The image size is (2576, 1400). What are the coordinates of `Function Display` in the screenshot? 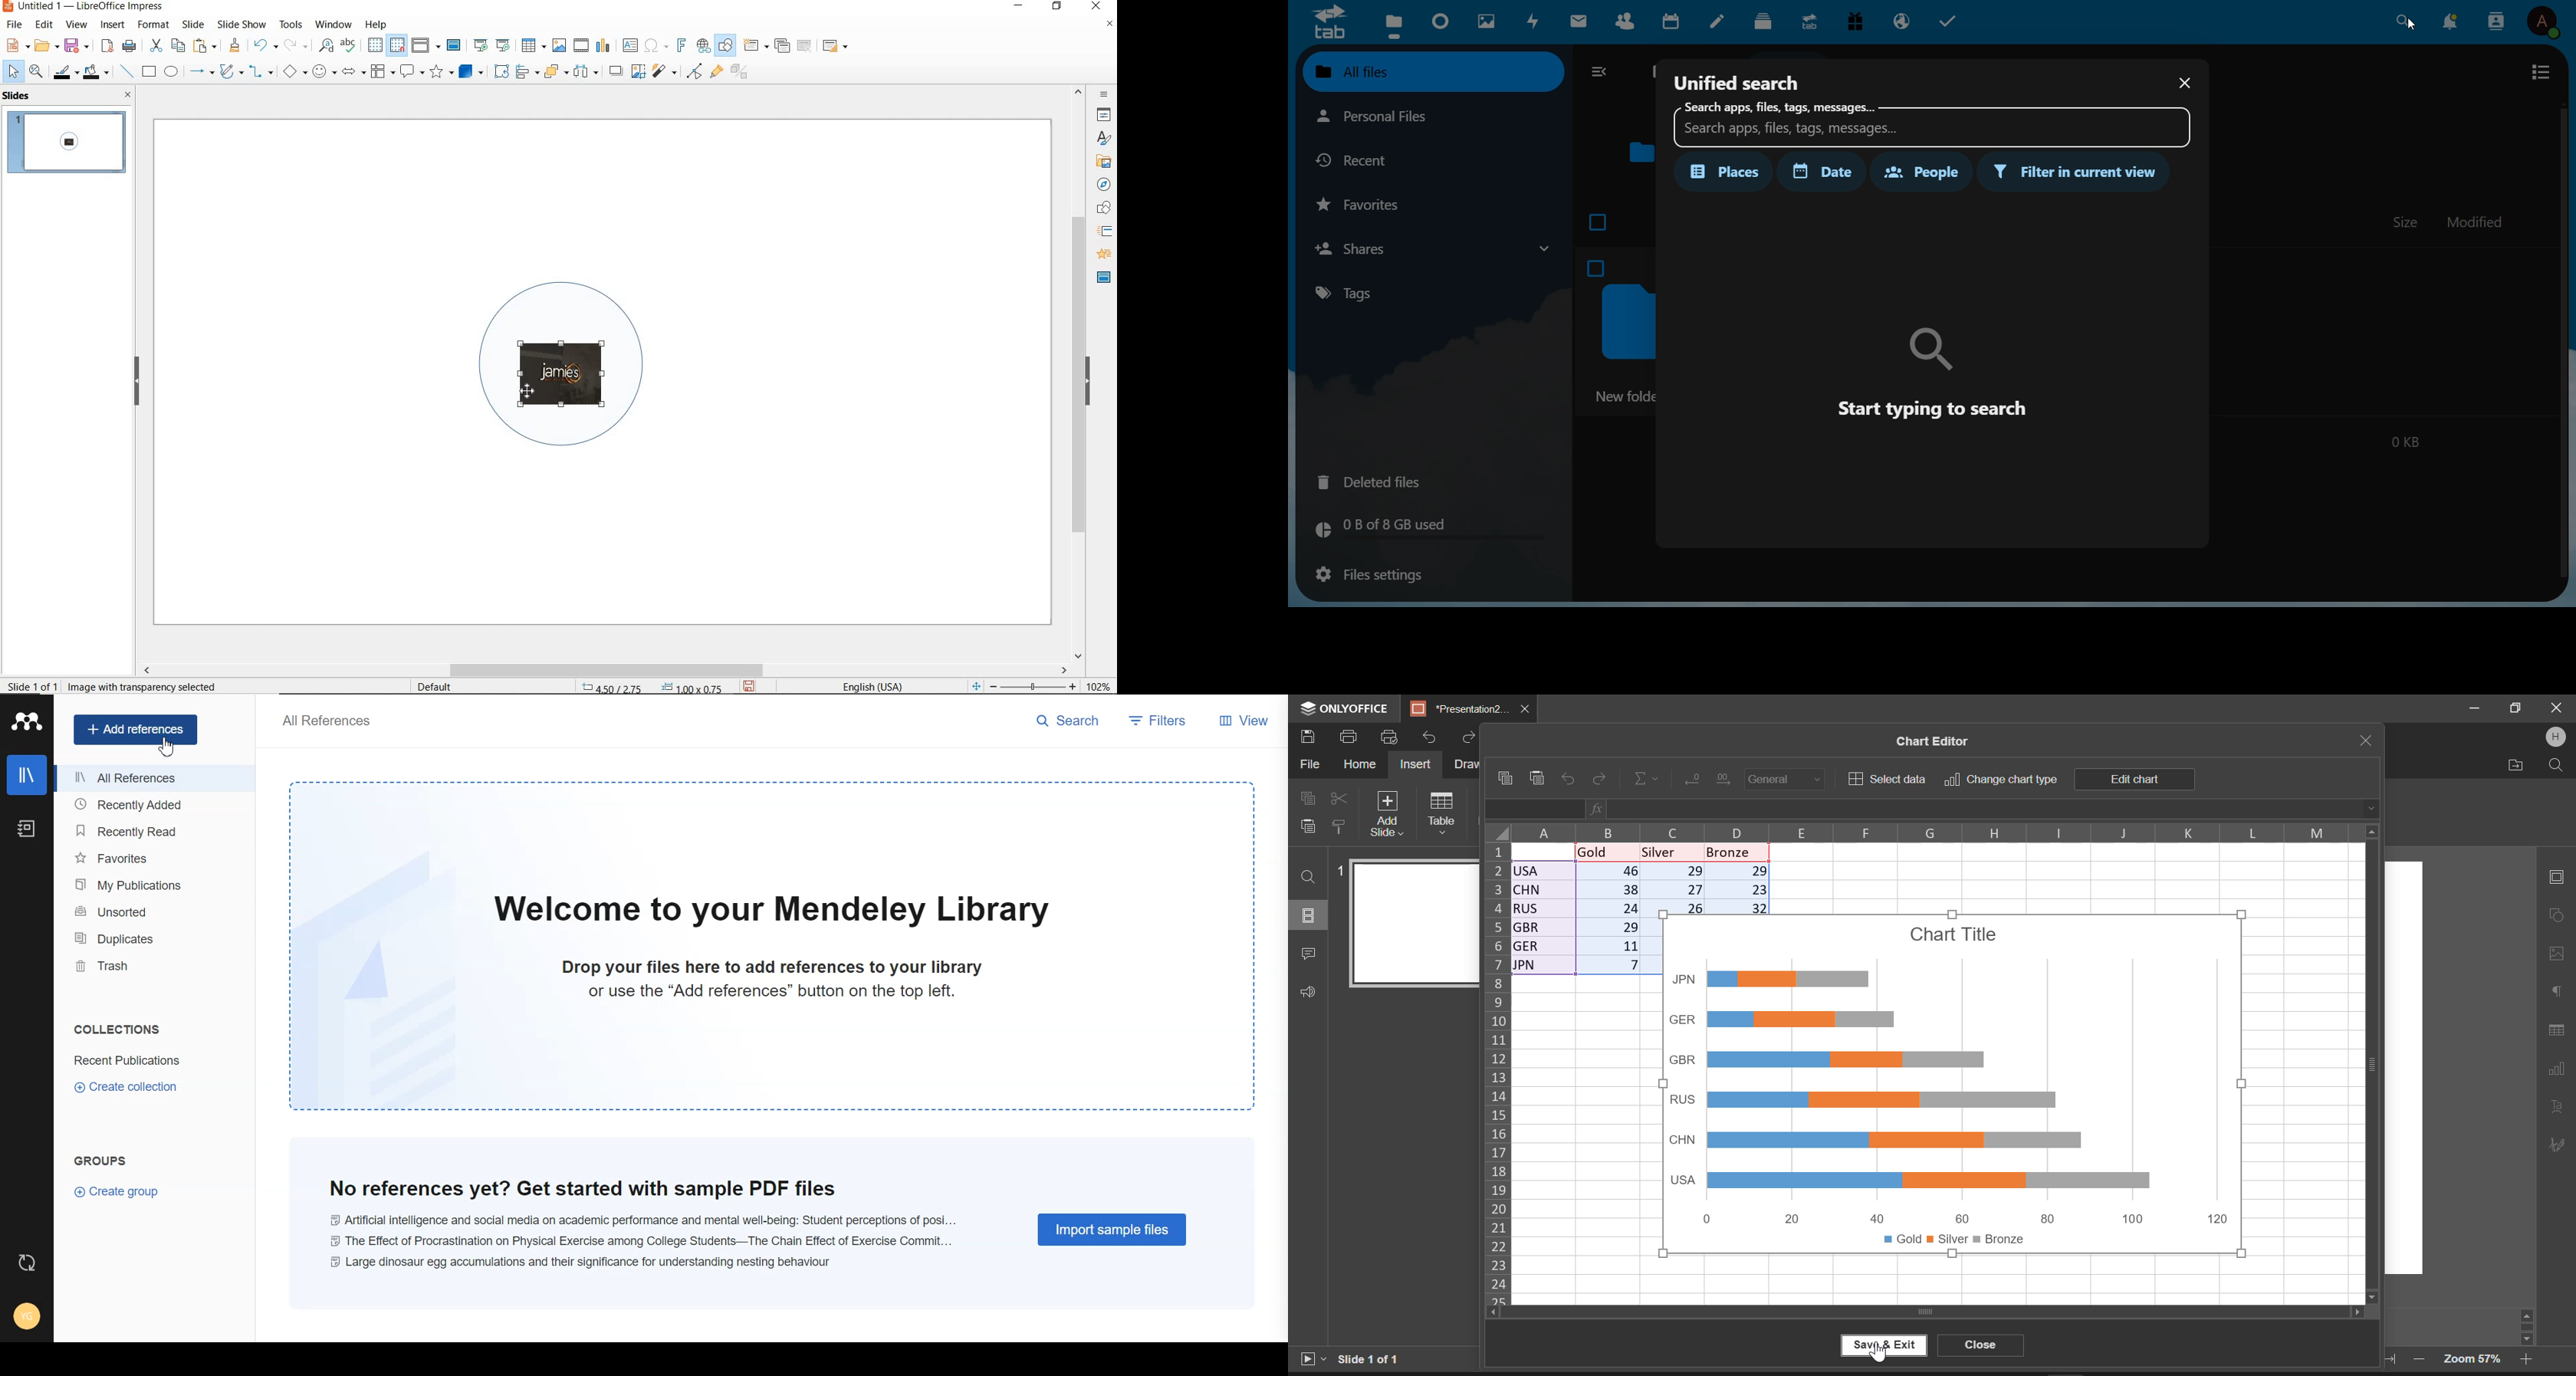 It's located at (1983, 809).